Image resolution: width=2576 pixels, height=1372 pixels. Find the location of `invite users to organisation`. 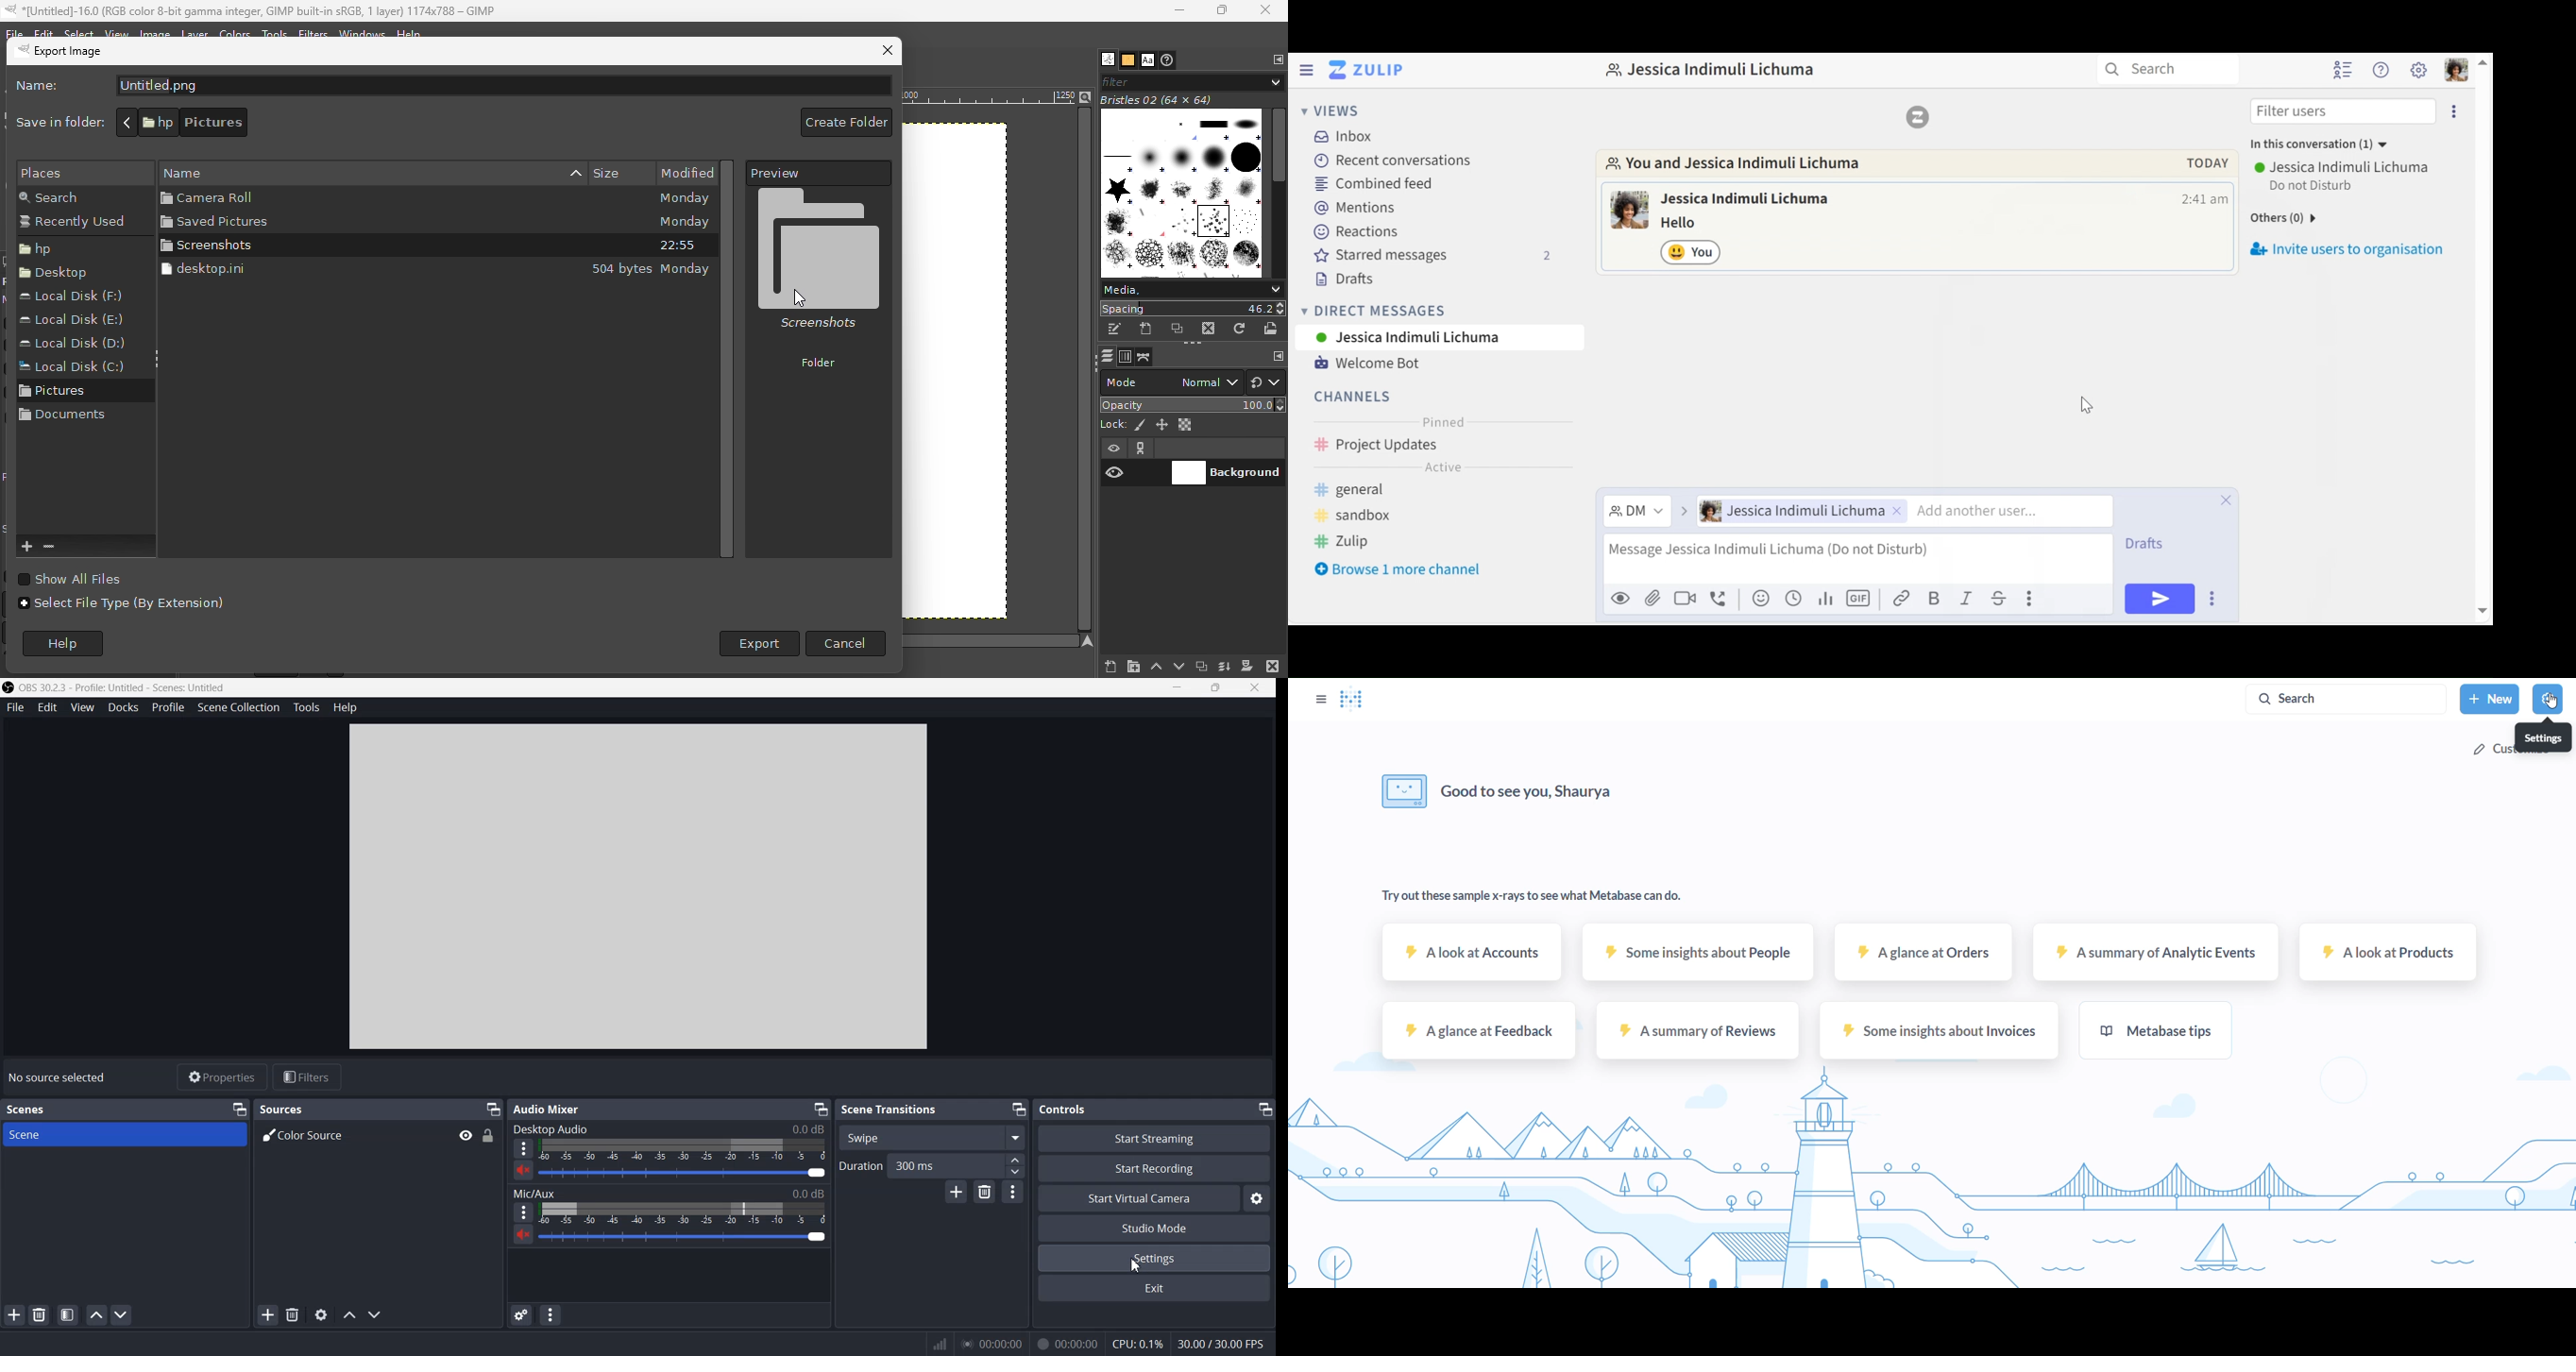

invite users to organisation is located at coordinates (2358, 250).